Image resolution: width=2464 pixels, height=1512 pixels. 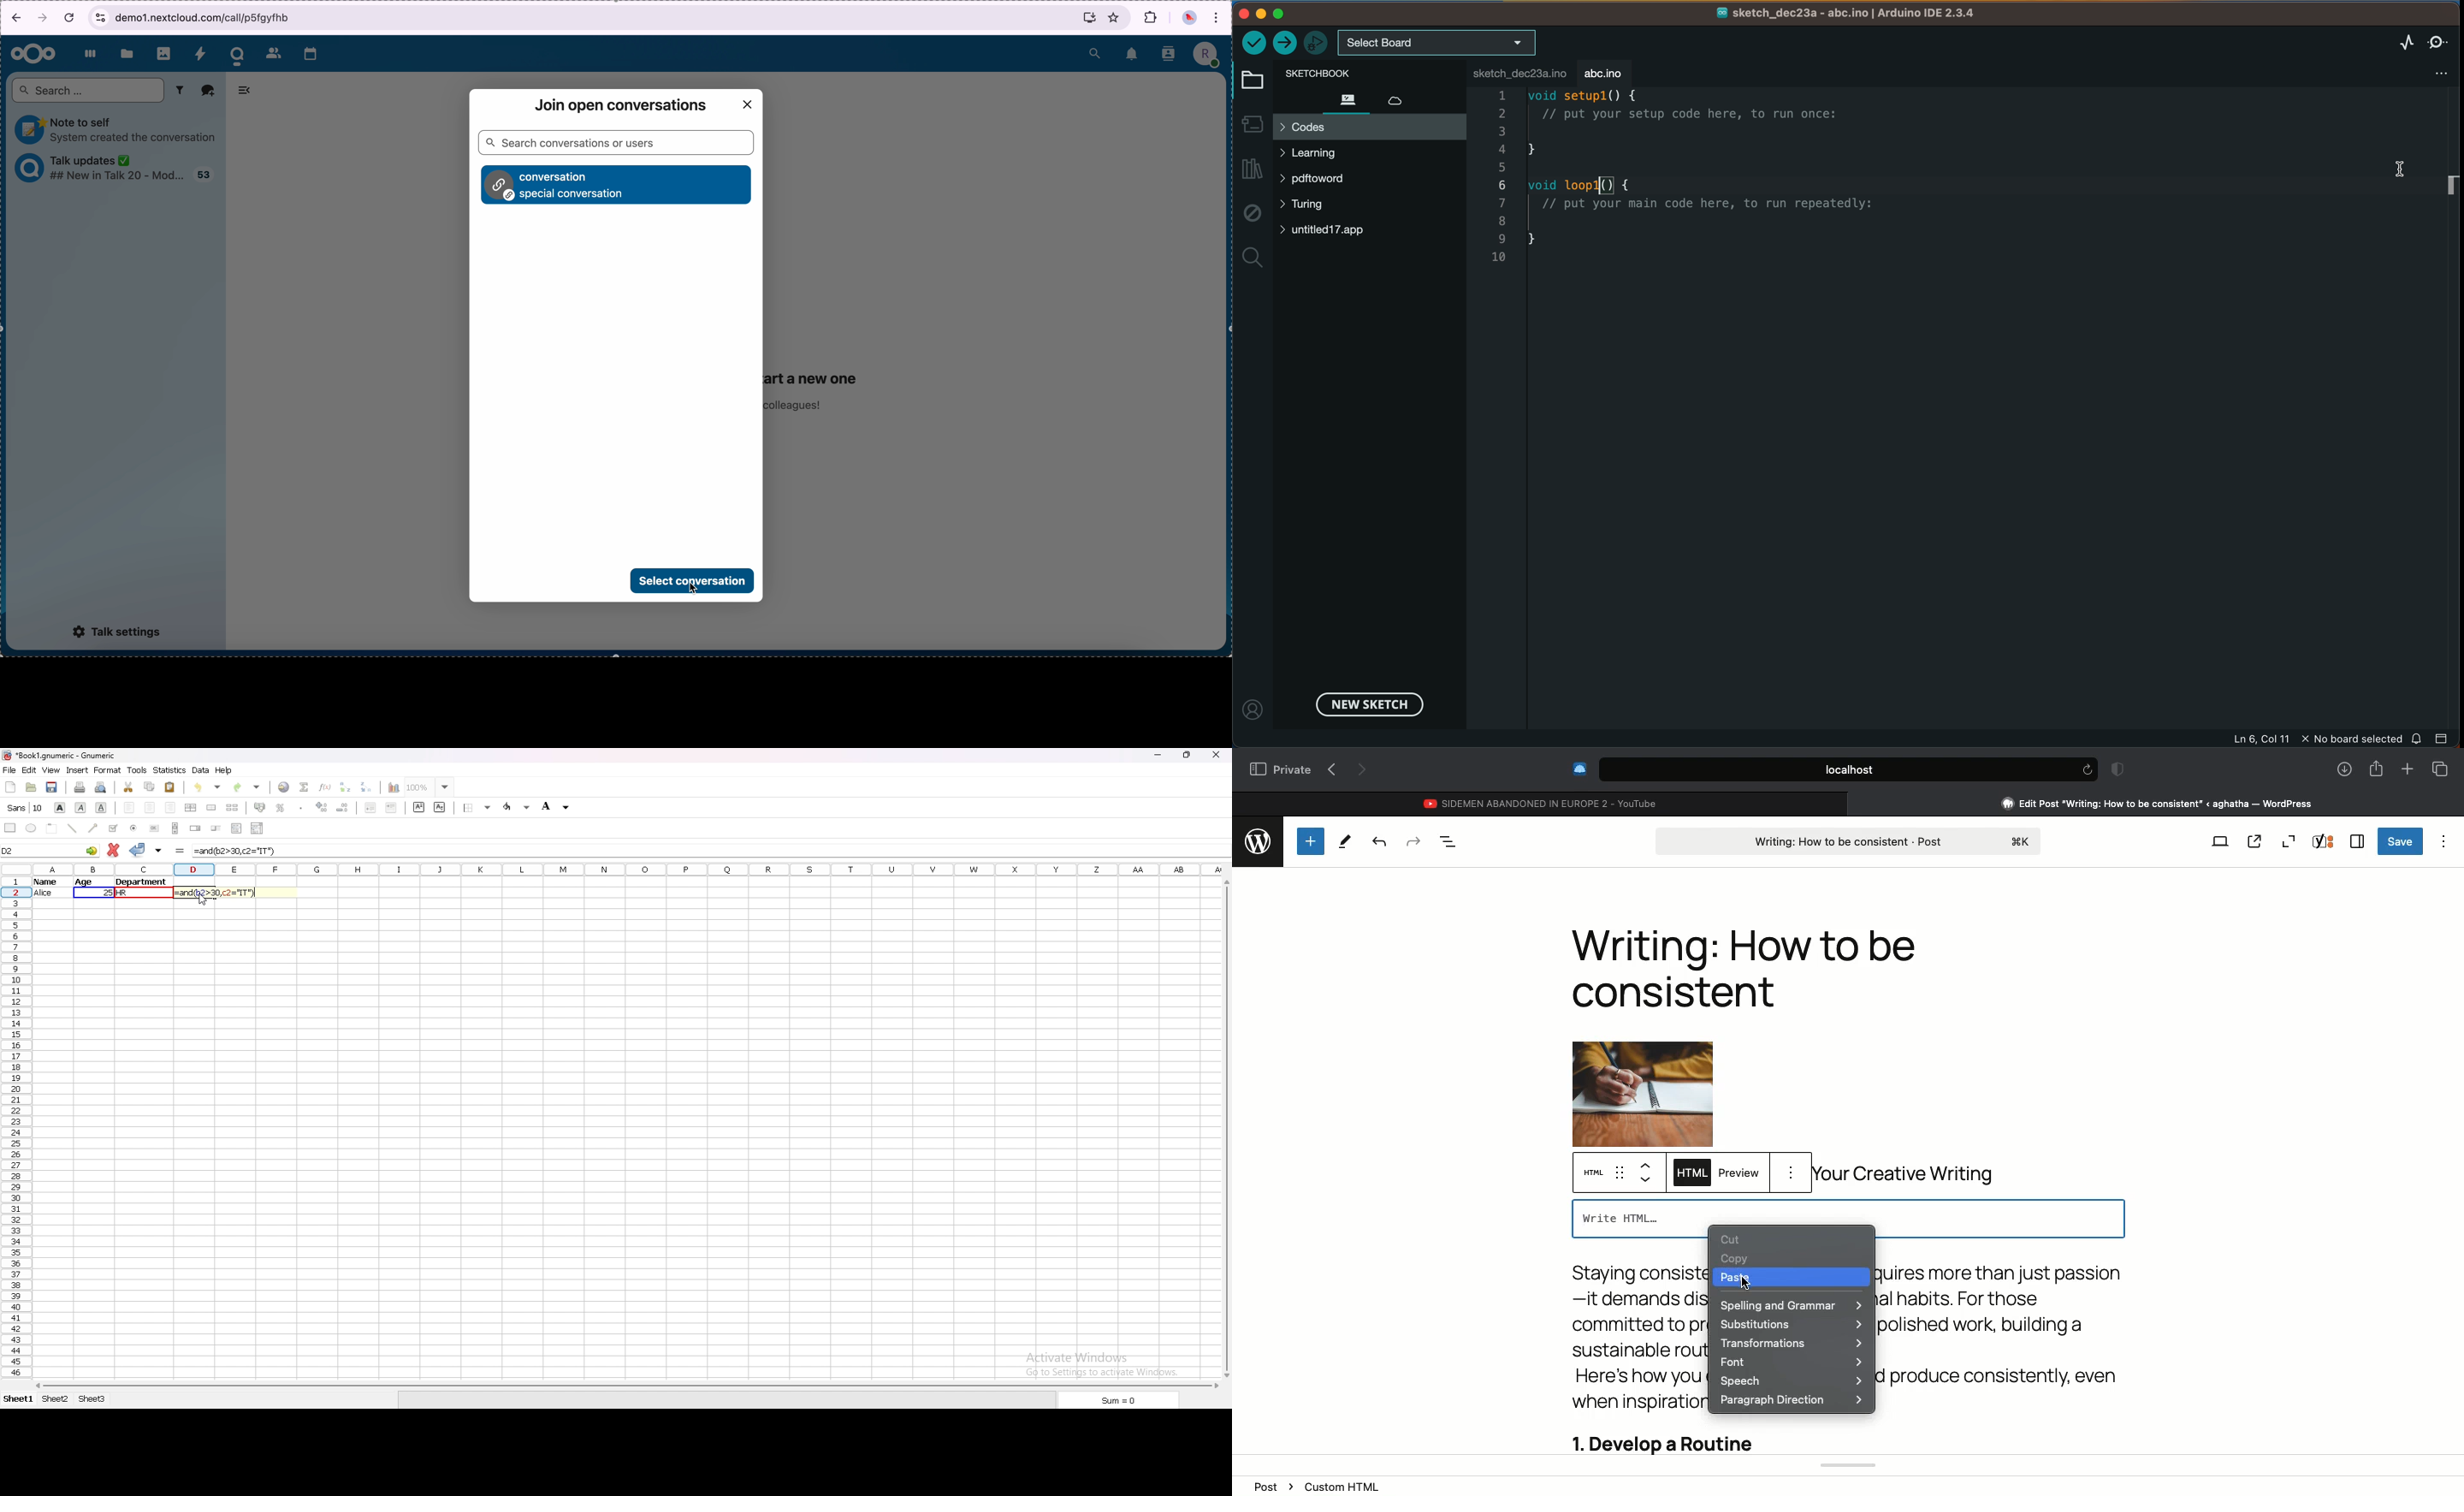 What do you see at coordinates (32, 55) in the screenshot?
I see `Nextcloud logo` at bounding box center [32, 55].